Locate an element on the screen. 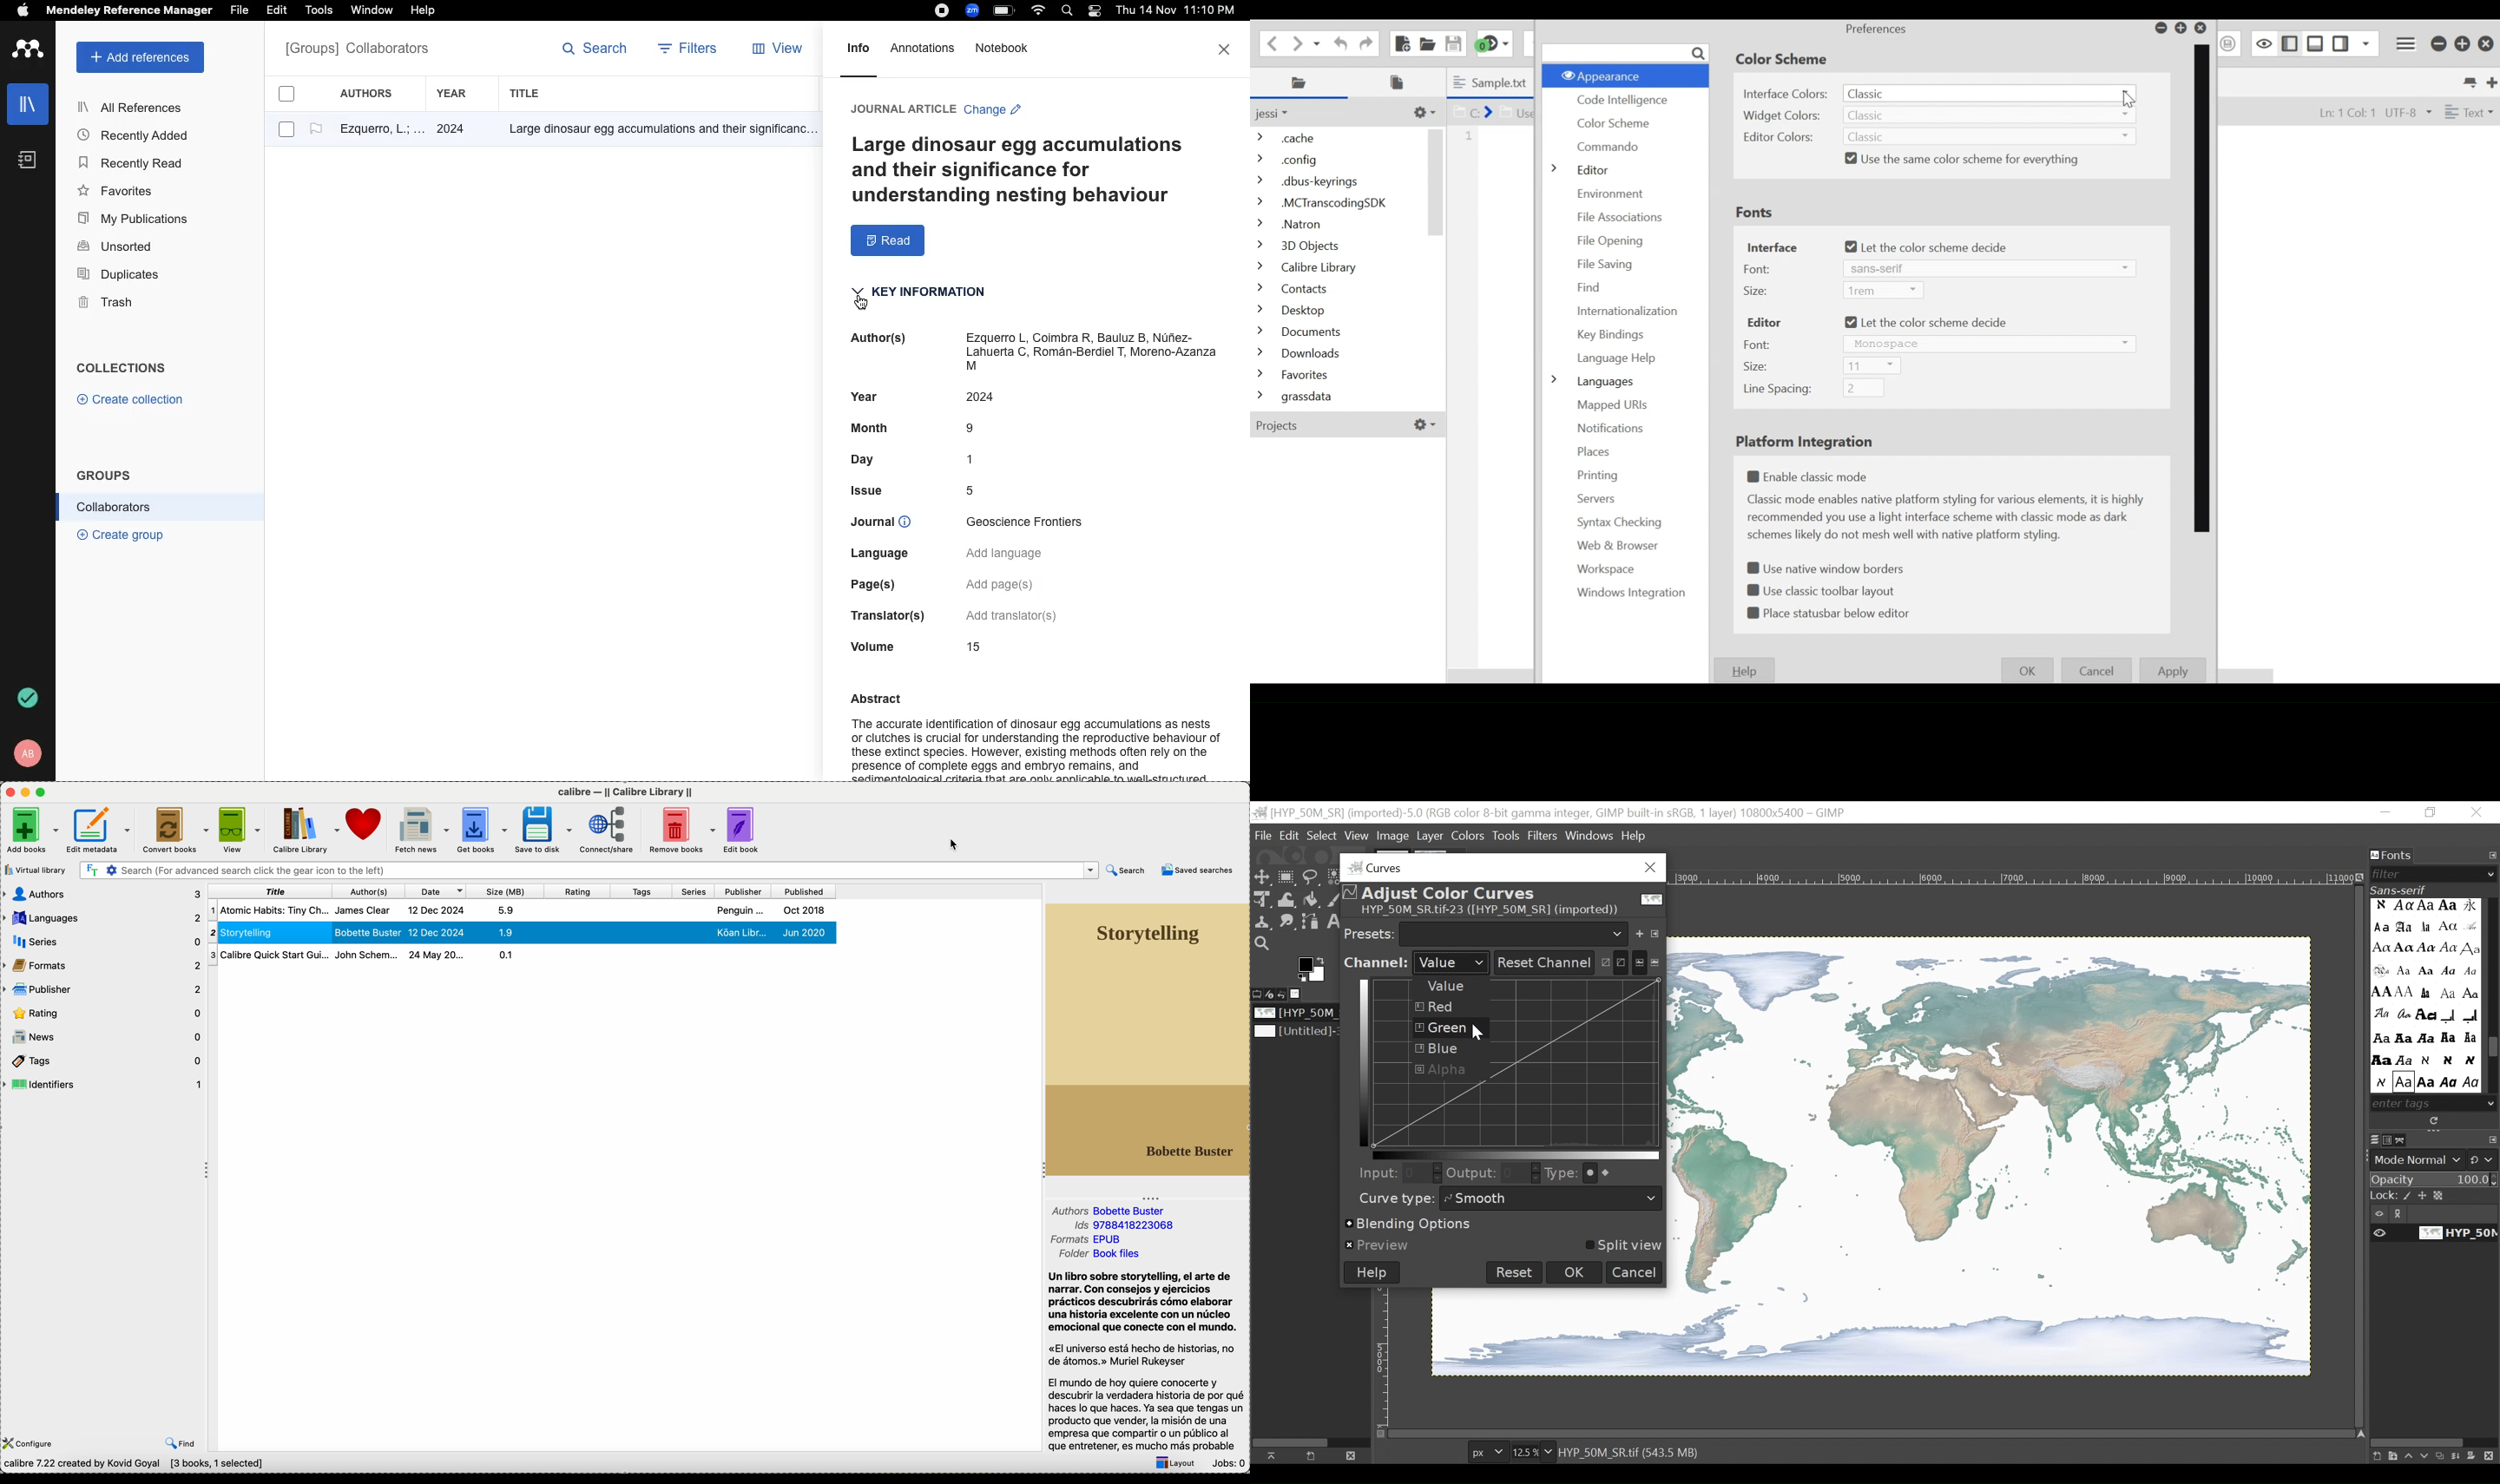 The image size is (2520, 1484). 2024 is located at coordinates (453, 130).